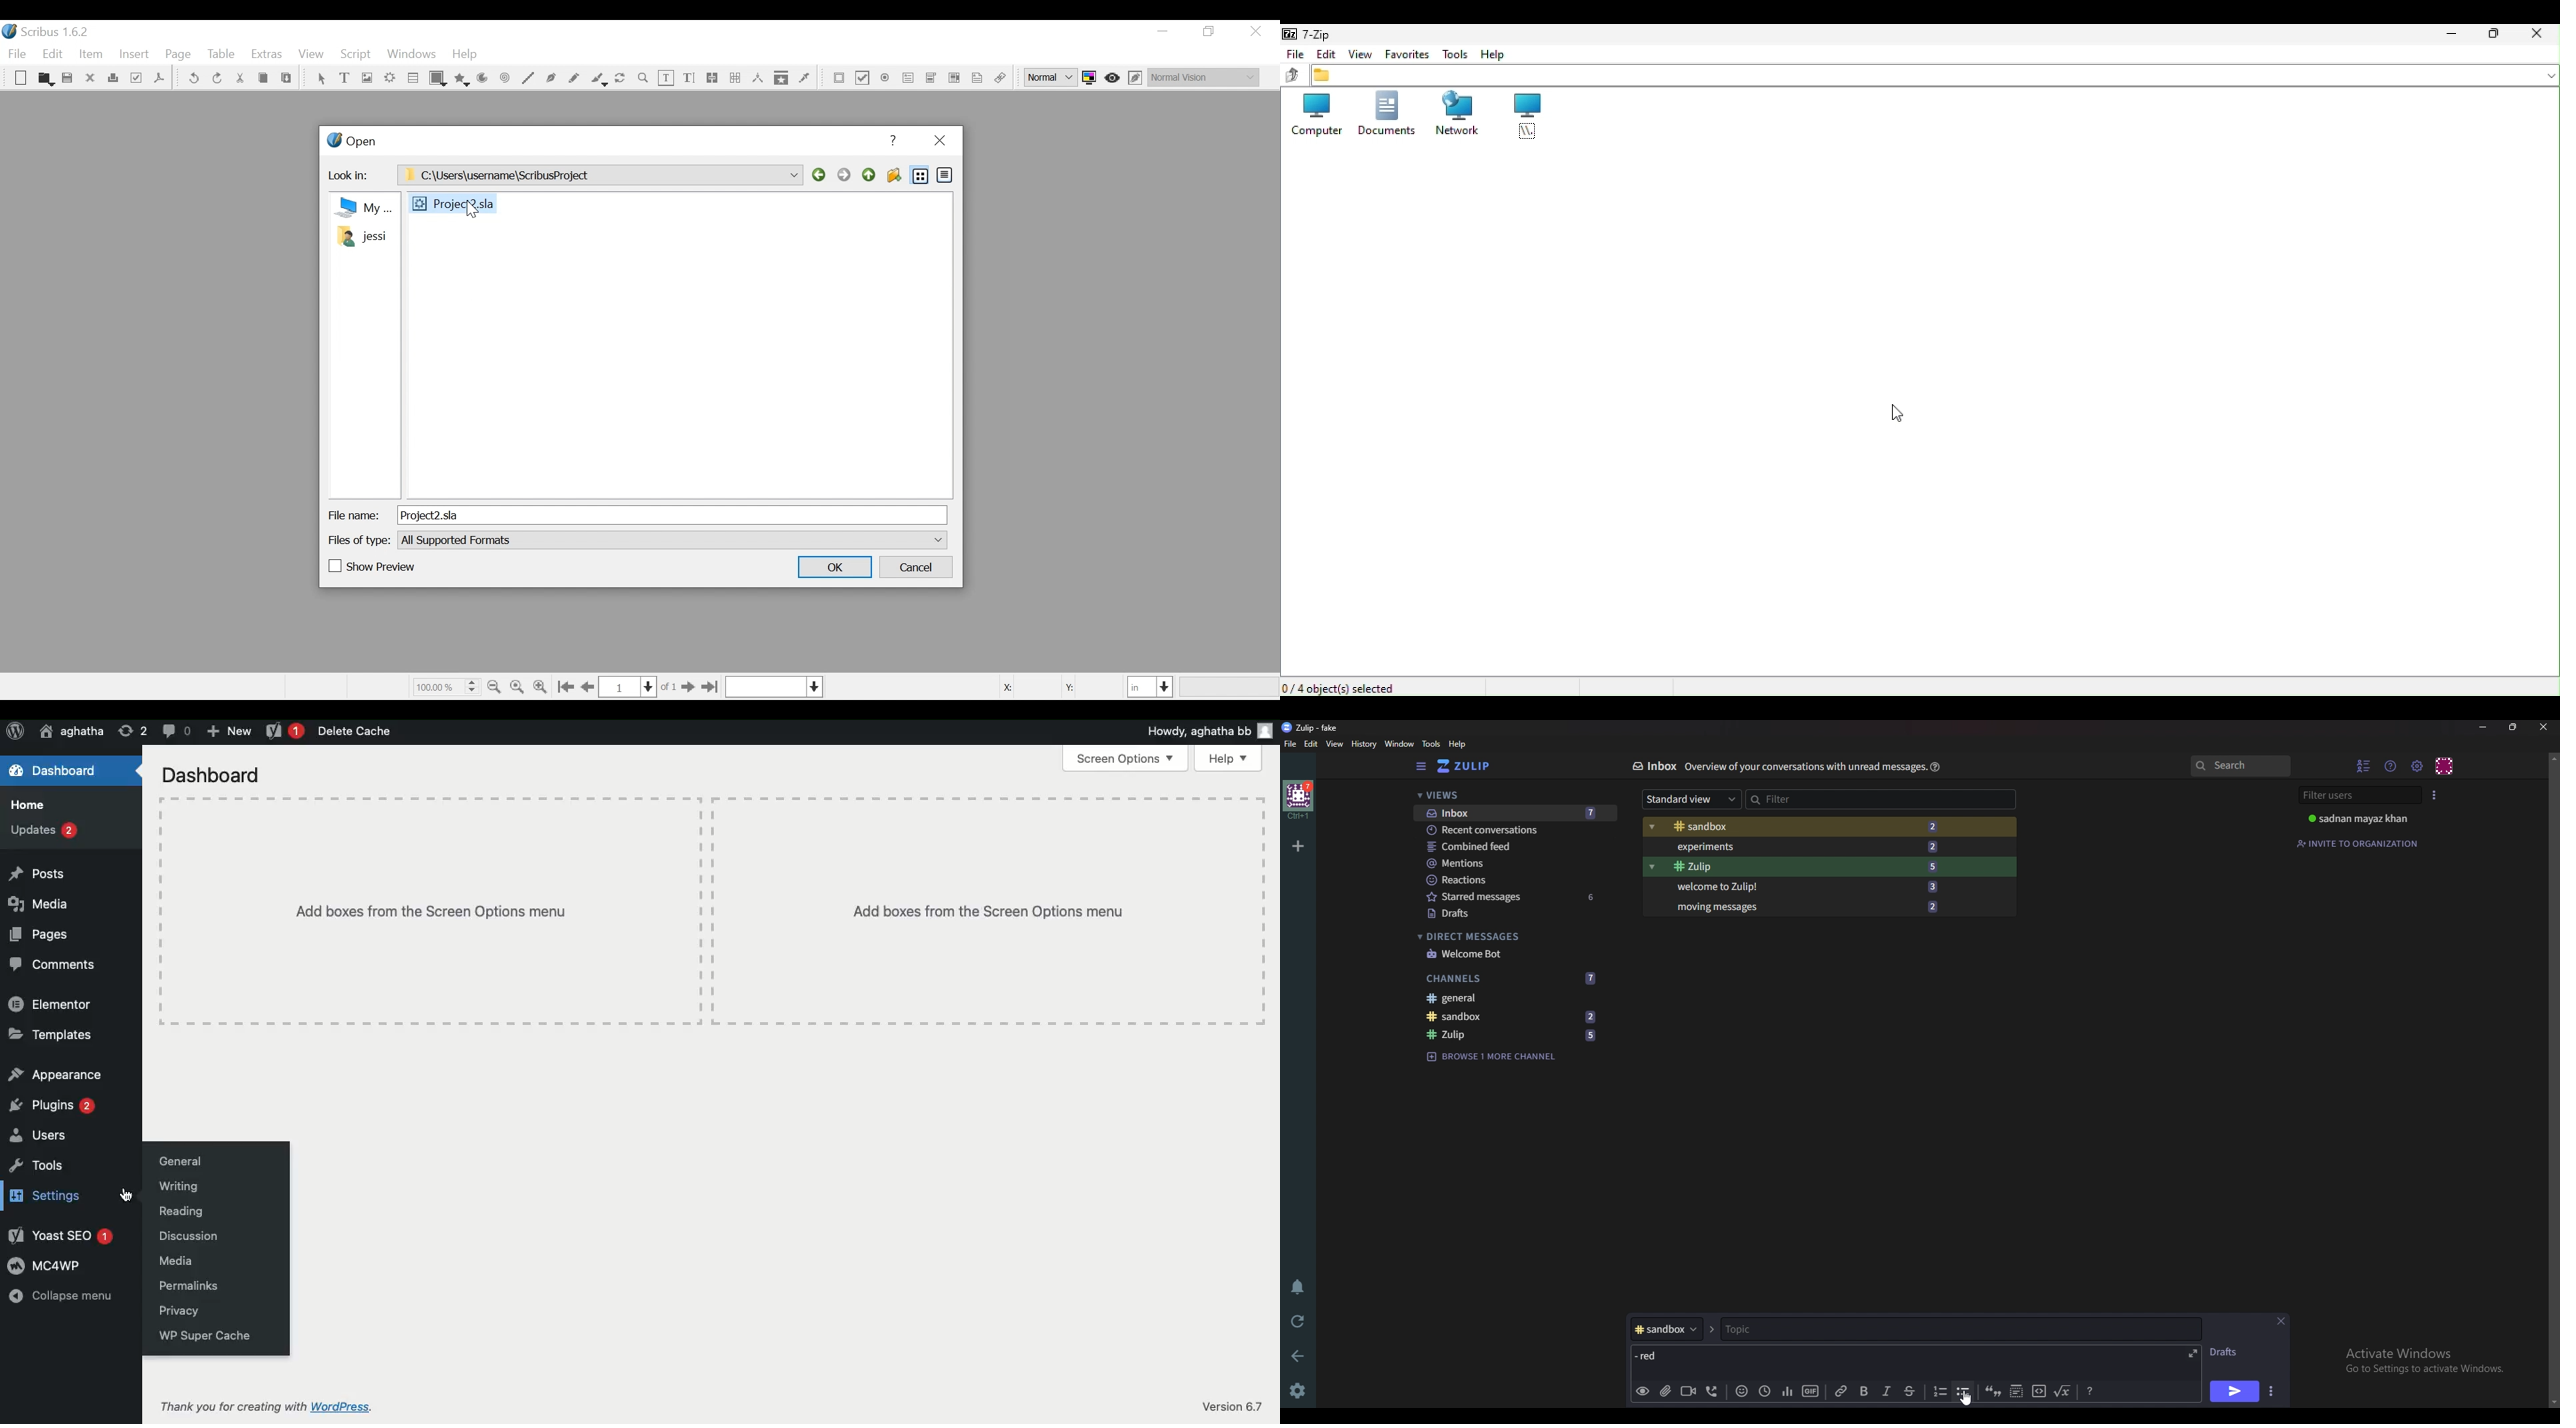  I want to click on Go to the previous page, so click(590, 687).